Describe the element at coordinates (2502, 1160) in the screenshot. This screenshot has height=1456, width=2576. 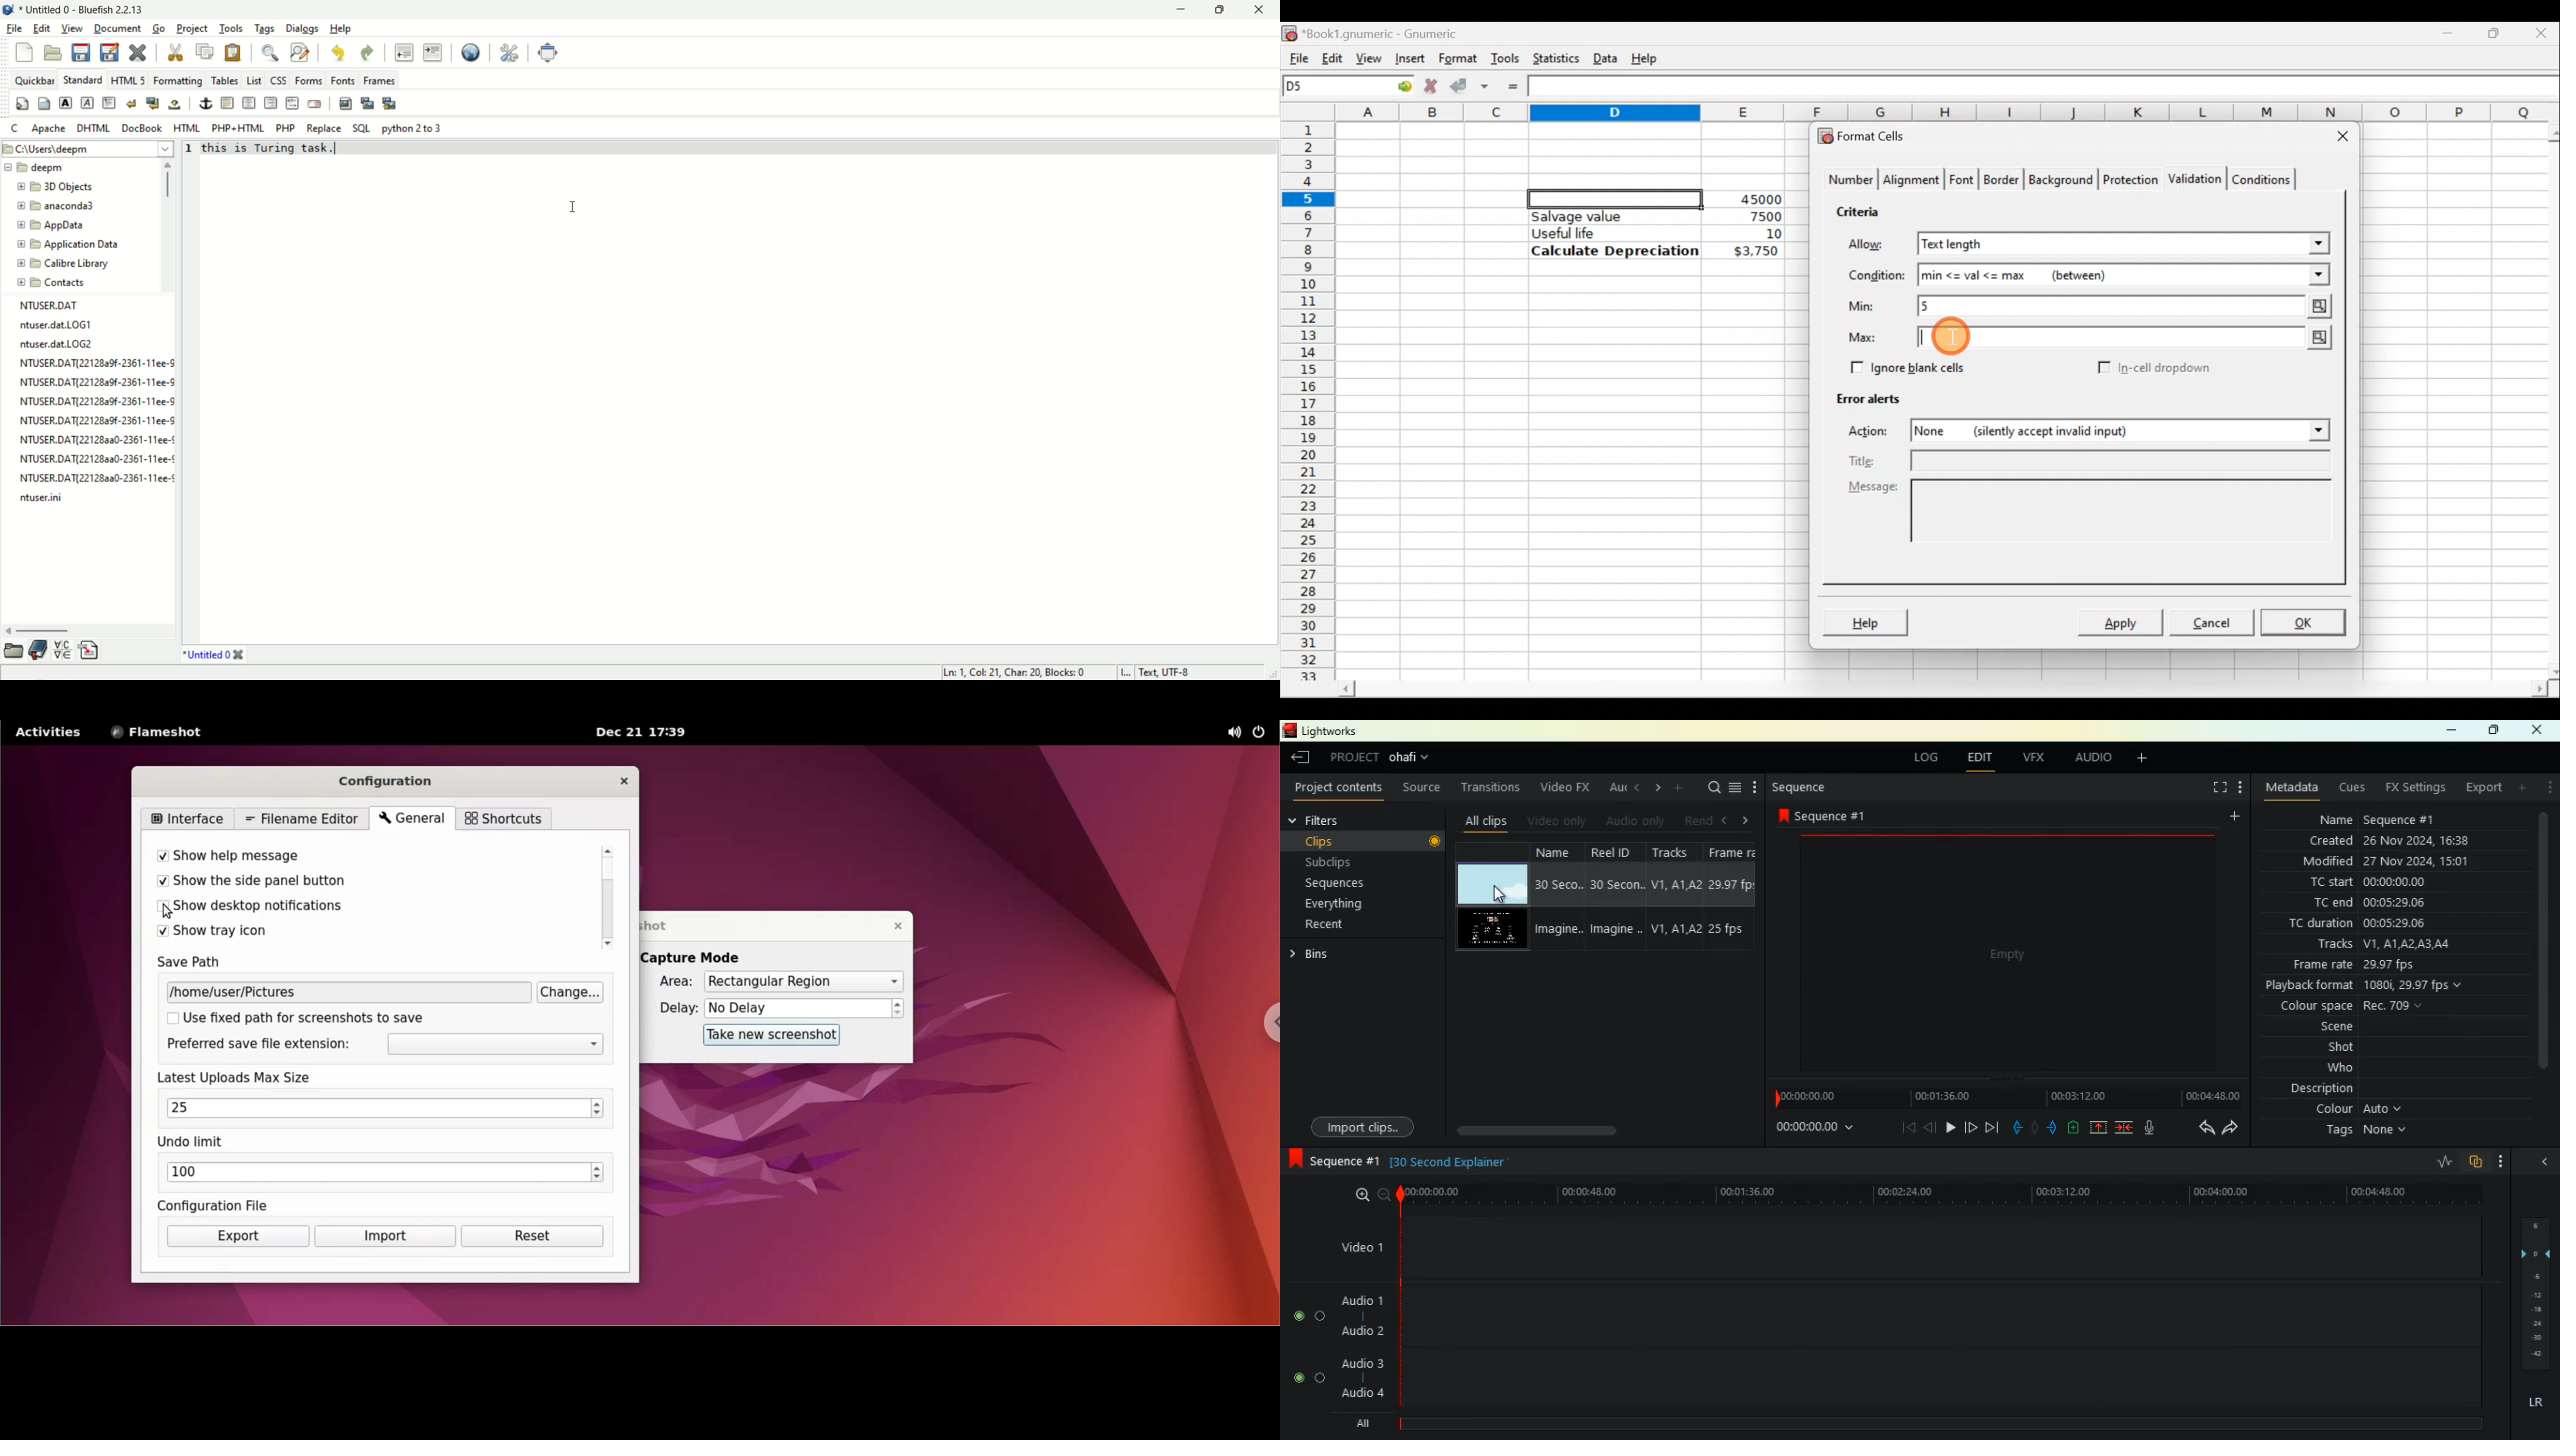
I see `more` at that location.